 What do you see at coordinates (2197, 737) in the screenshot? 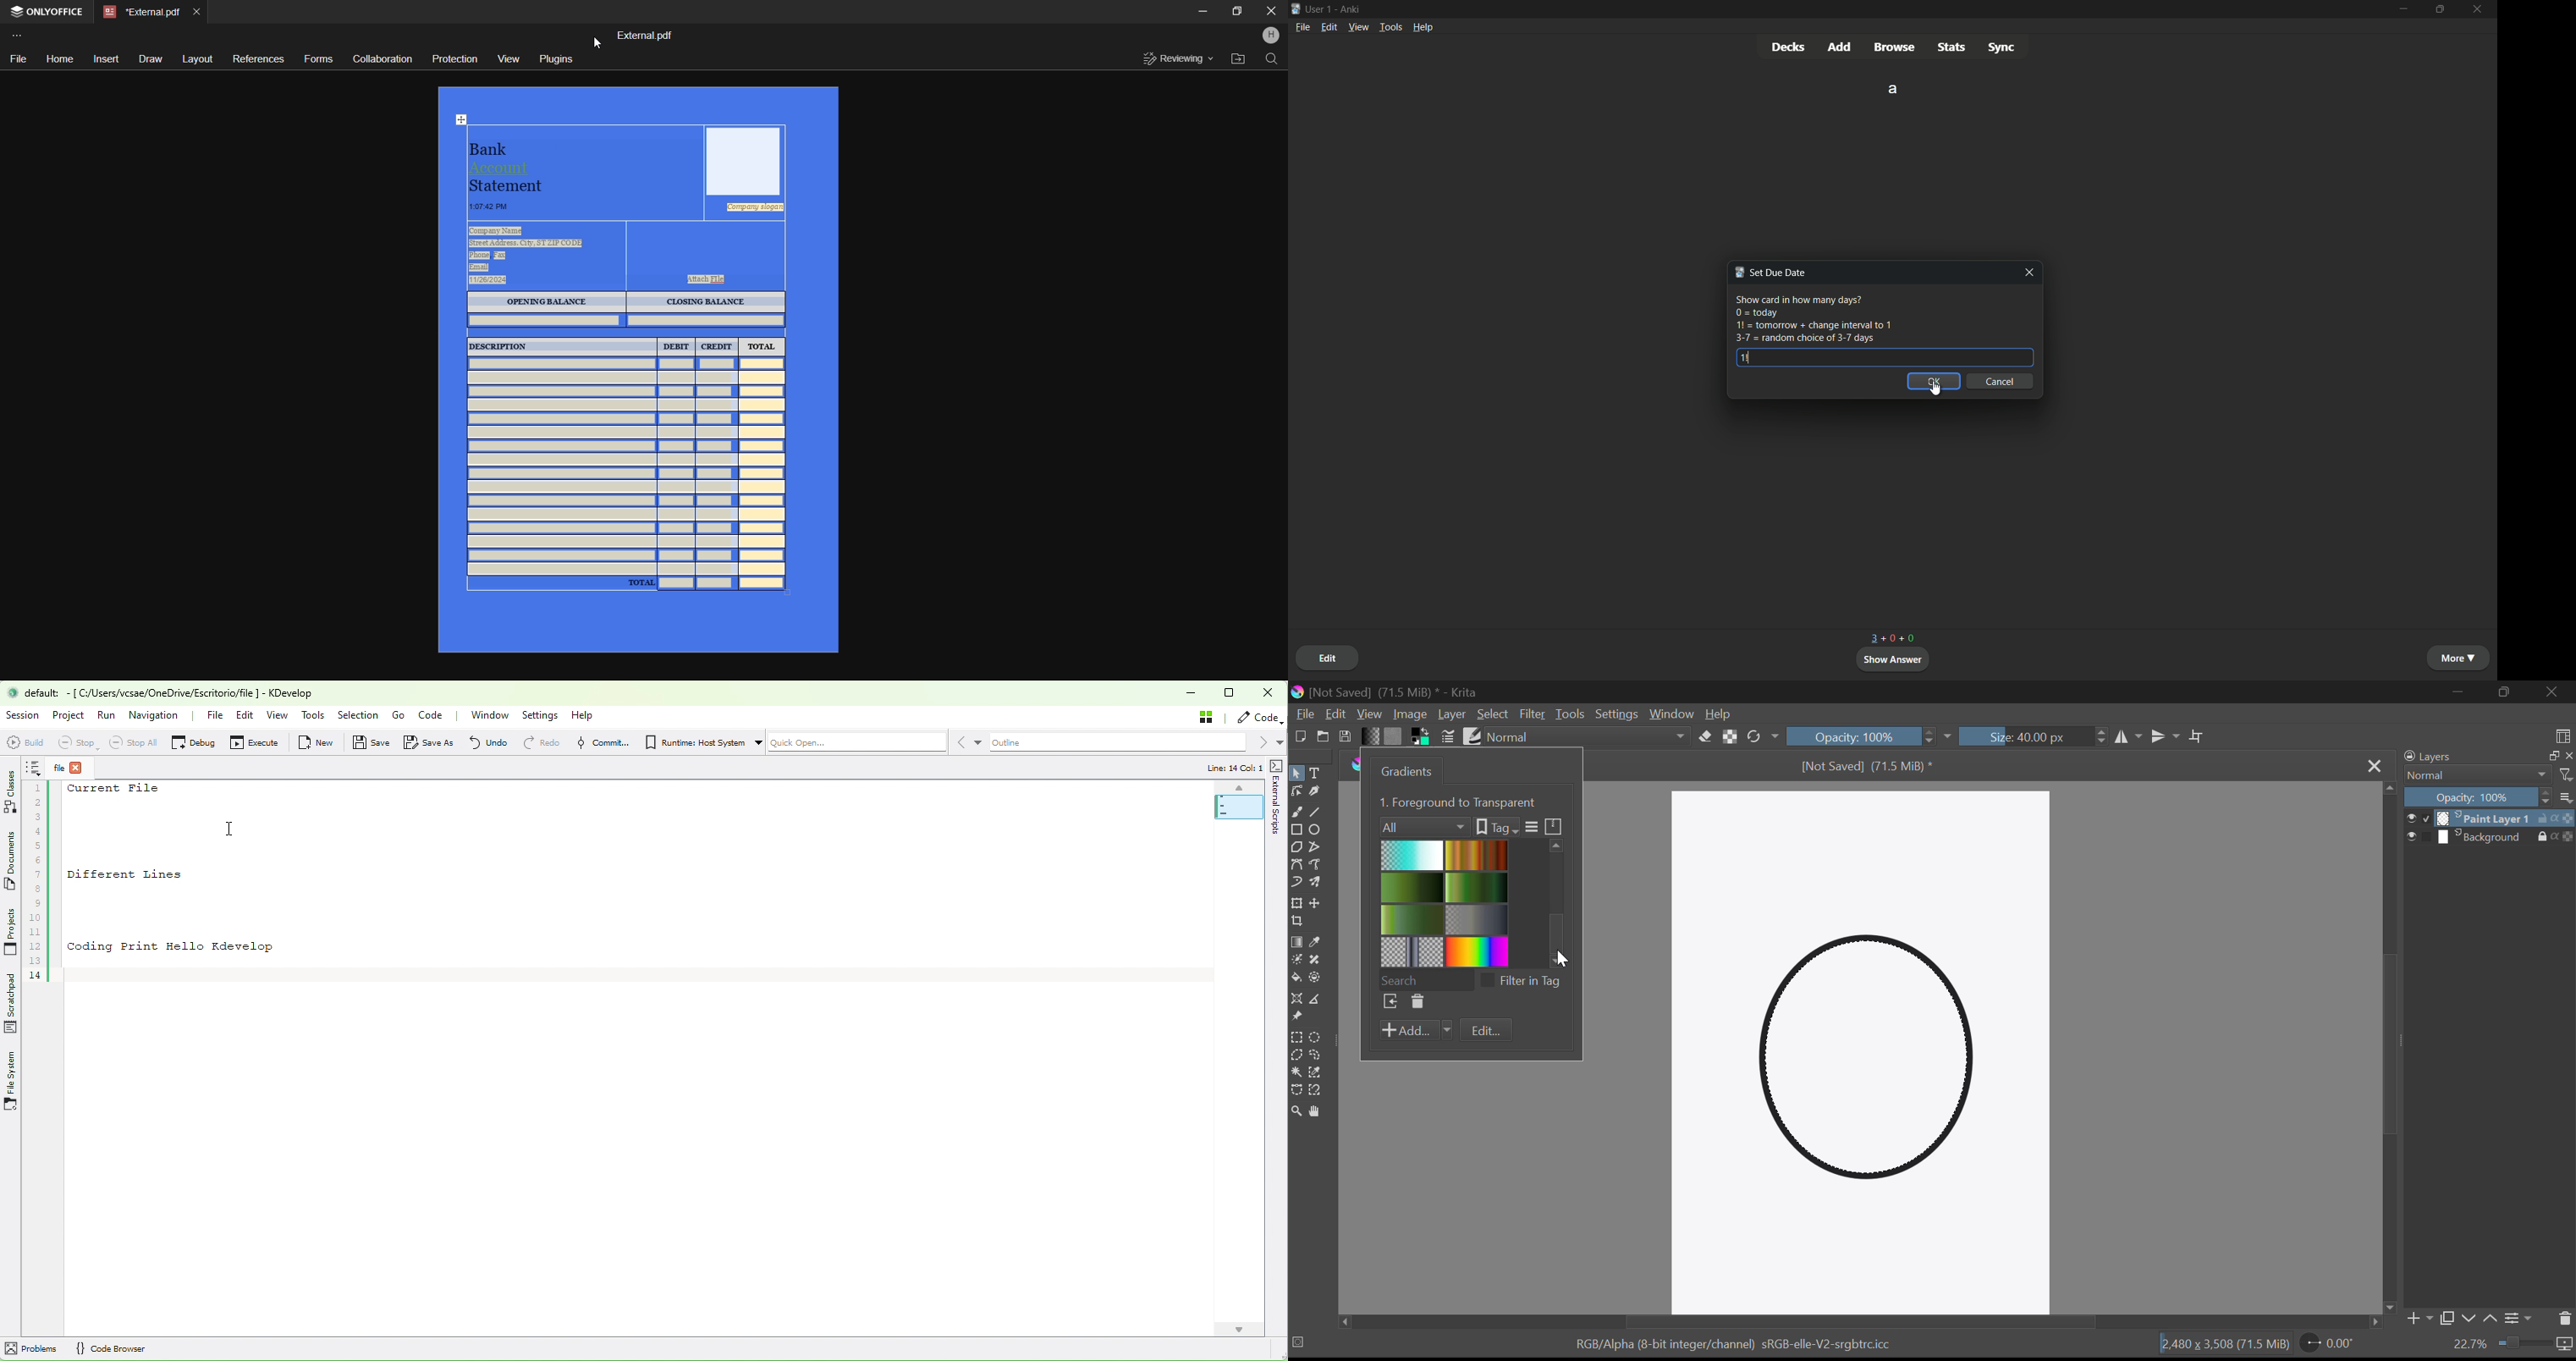
I see `Crop` at bounding box center [2197, 737].